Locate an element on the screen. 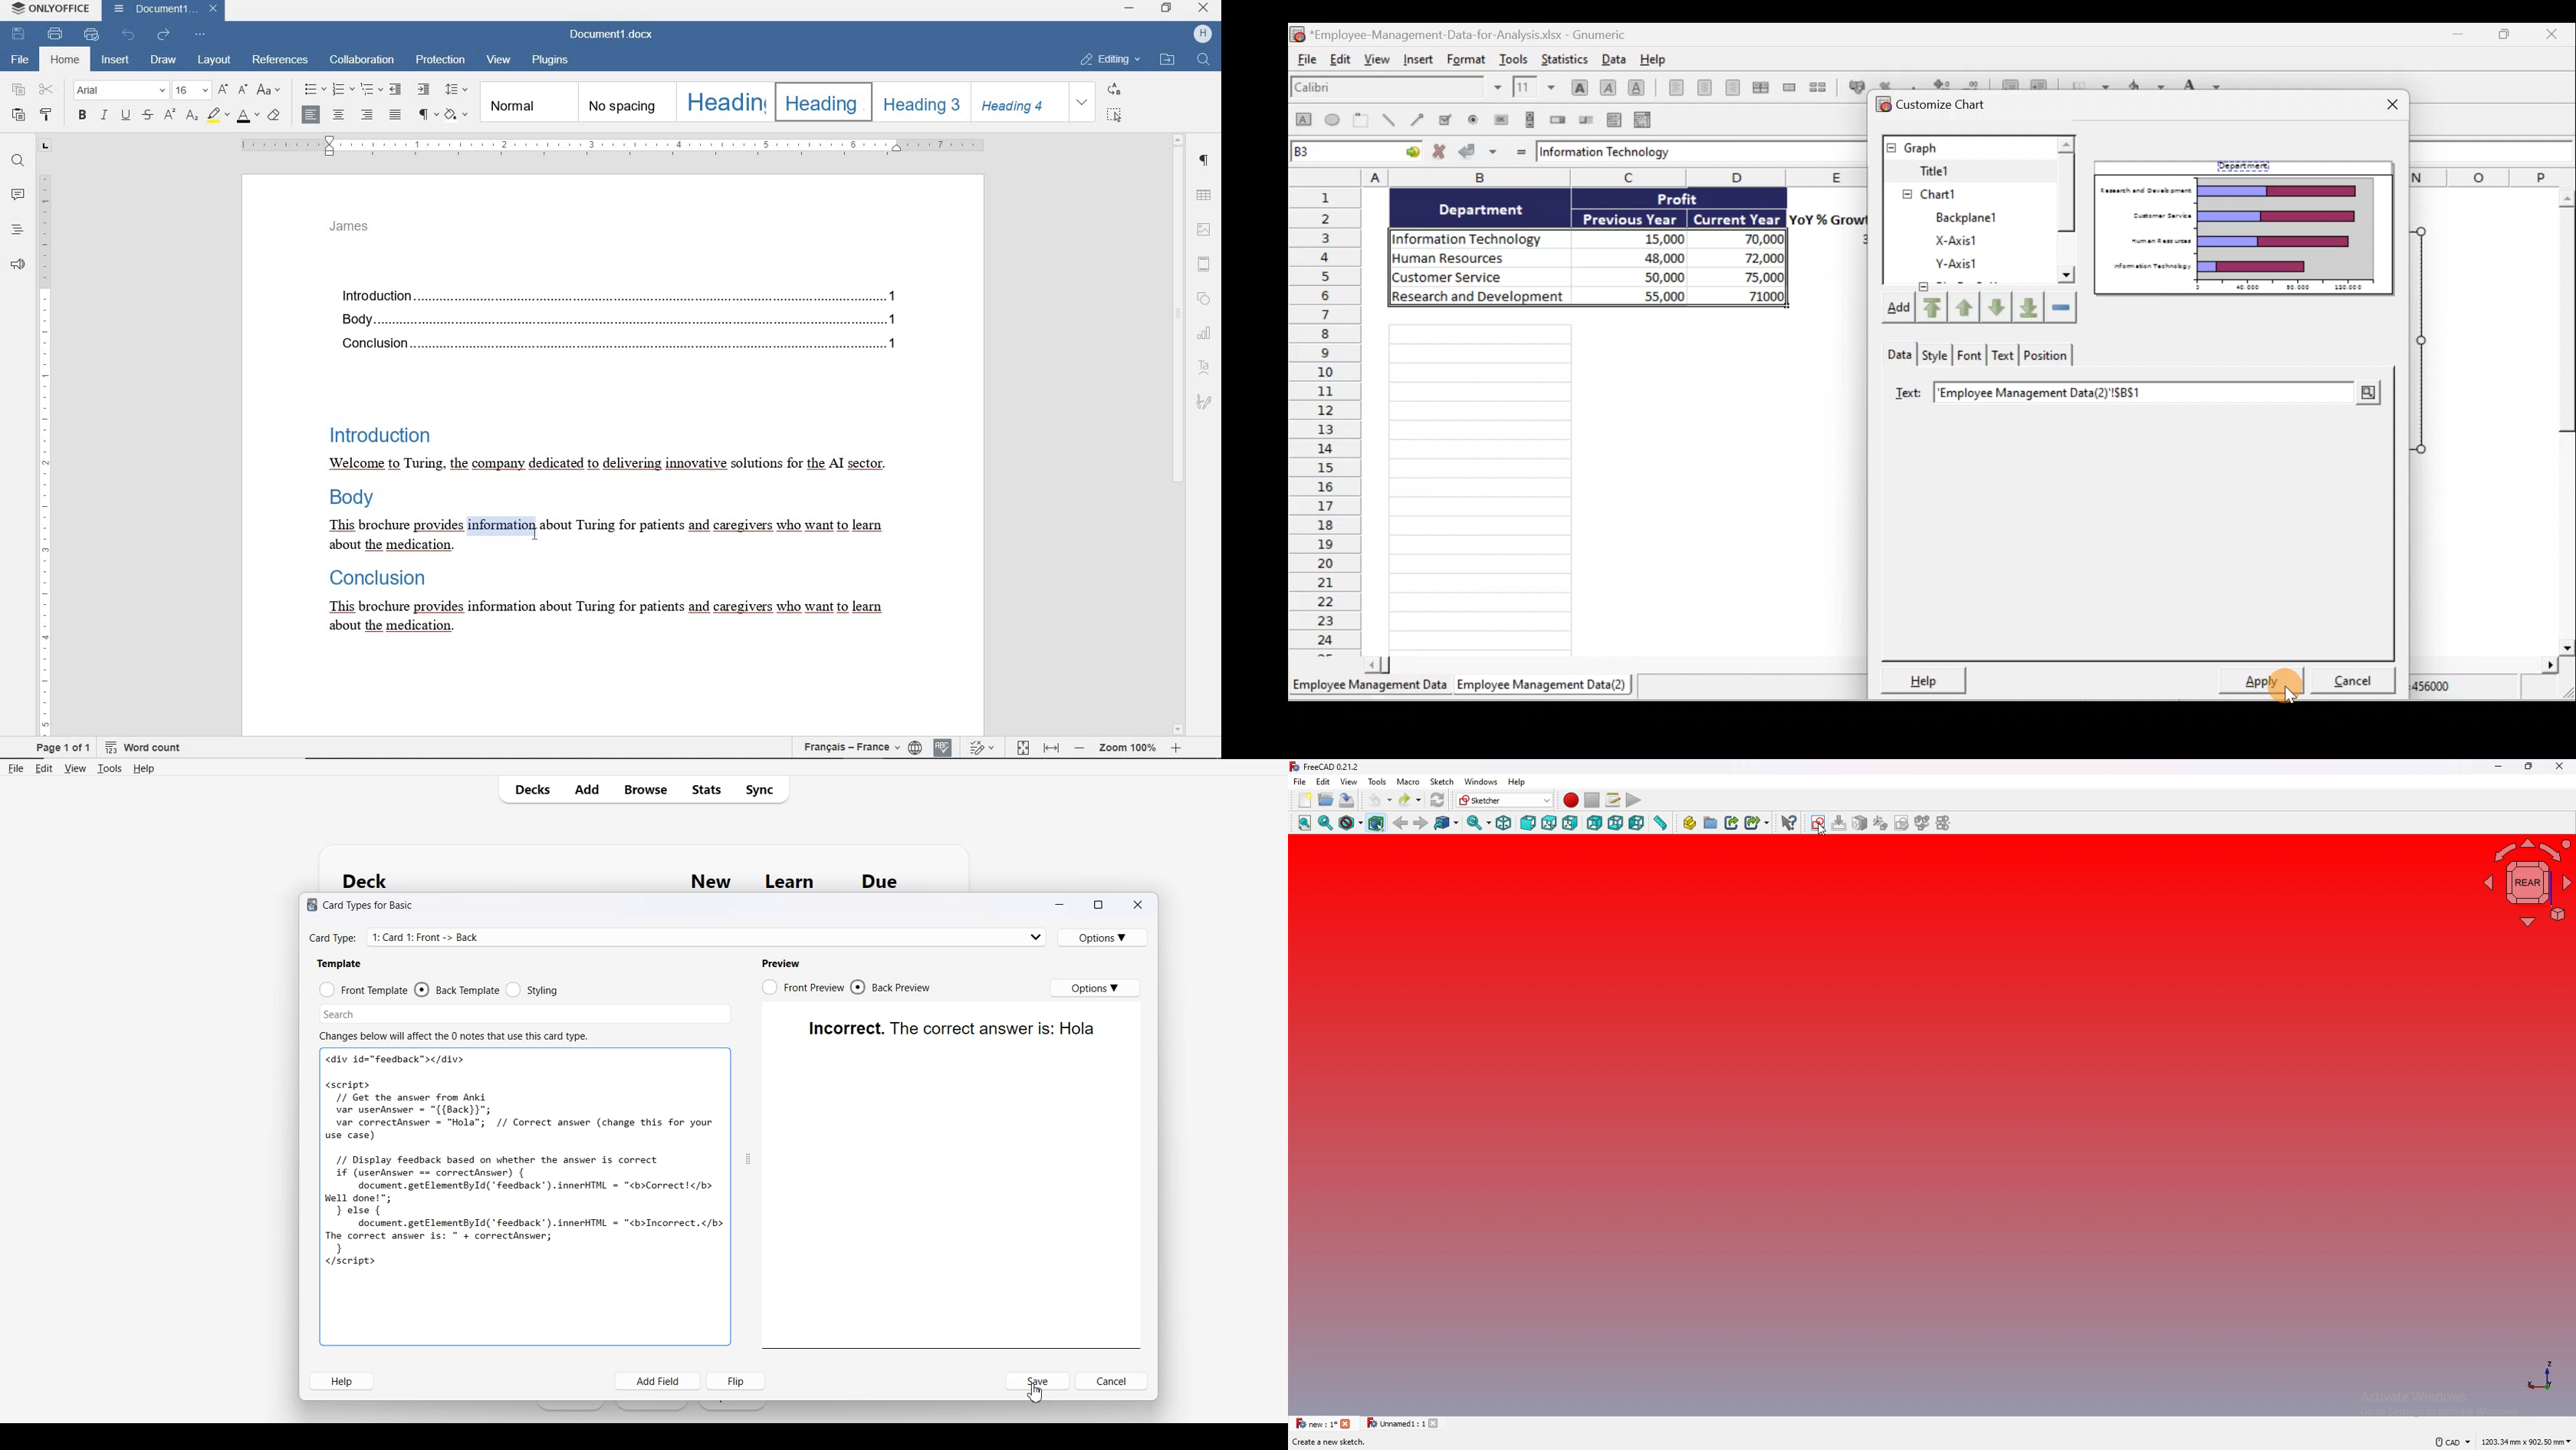  UNDO is located at coordinates (128, 34).